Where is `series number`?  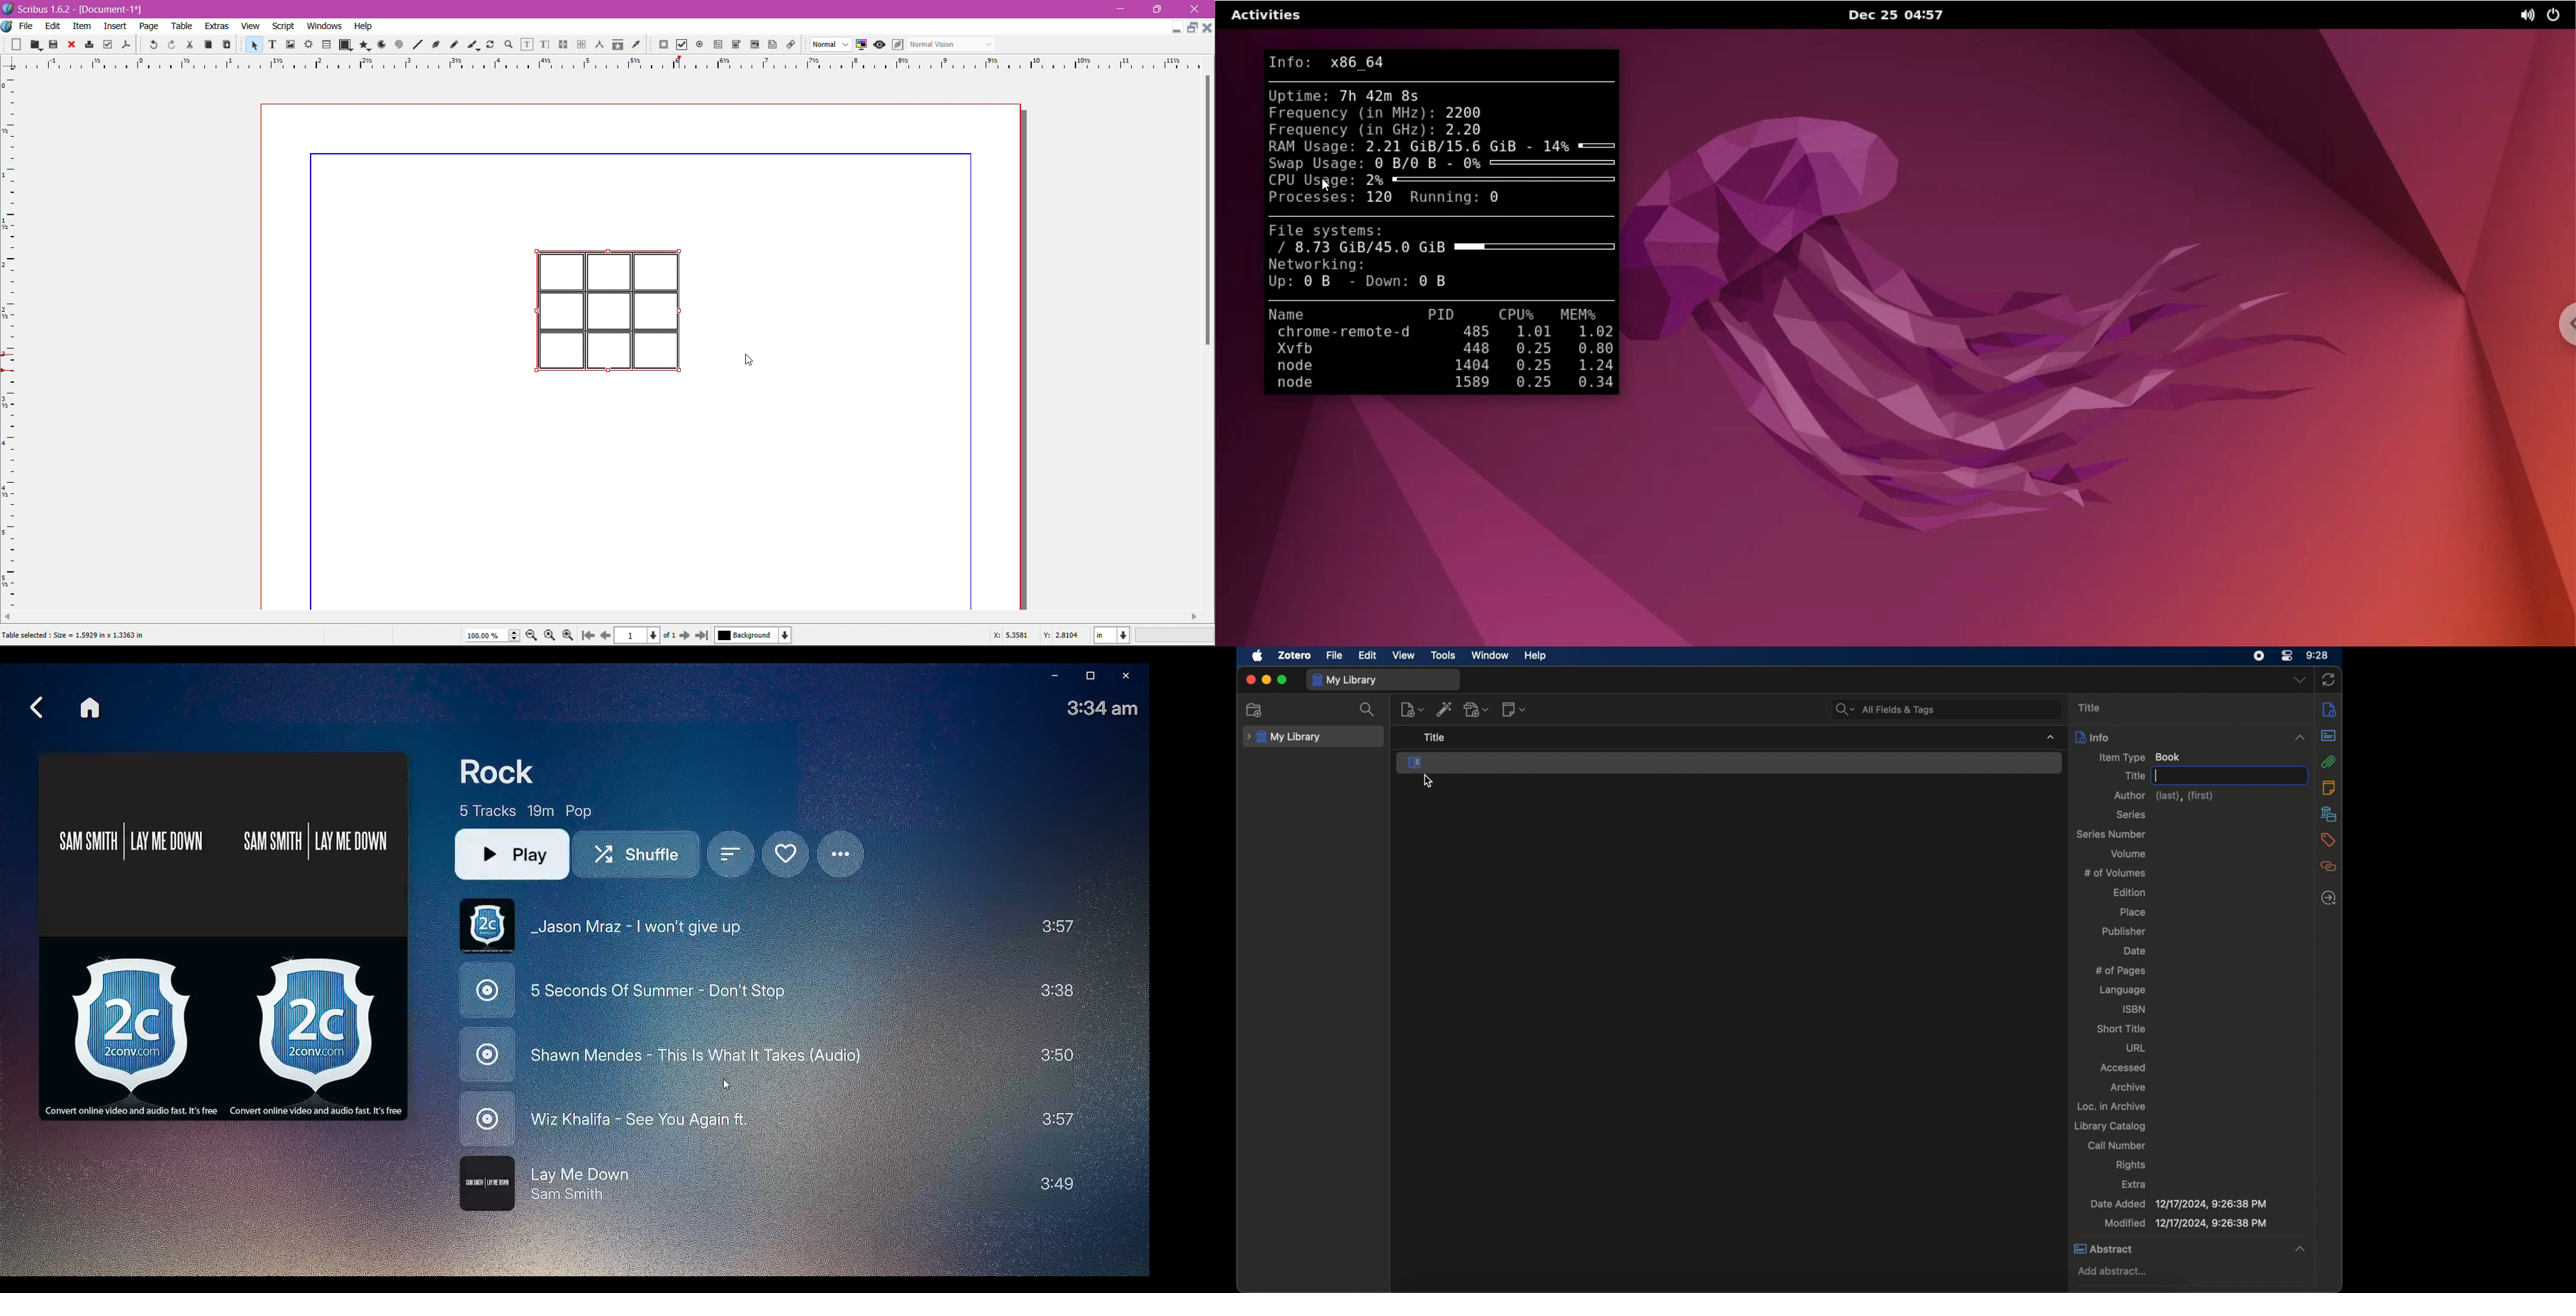 series number is located at coordinates (2112, 834).